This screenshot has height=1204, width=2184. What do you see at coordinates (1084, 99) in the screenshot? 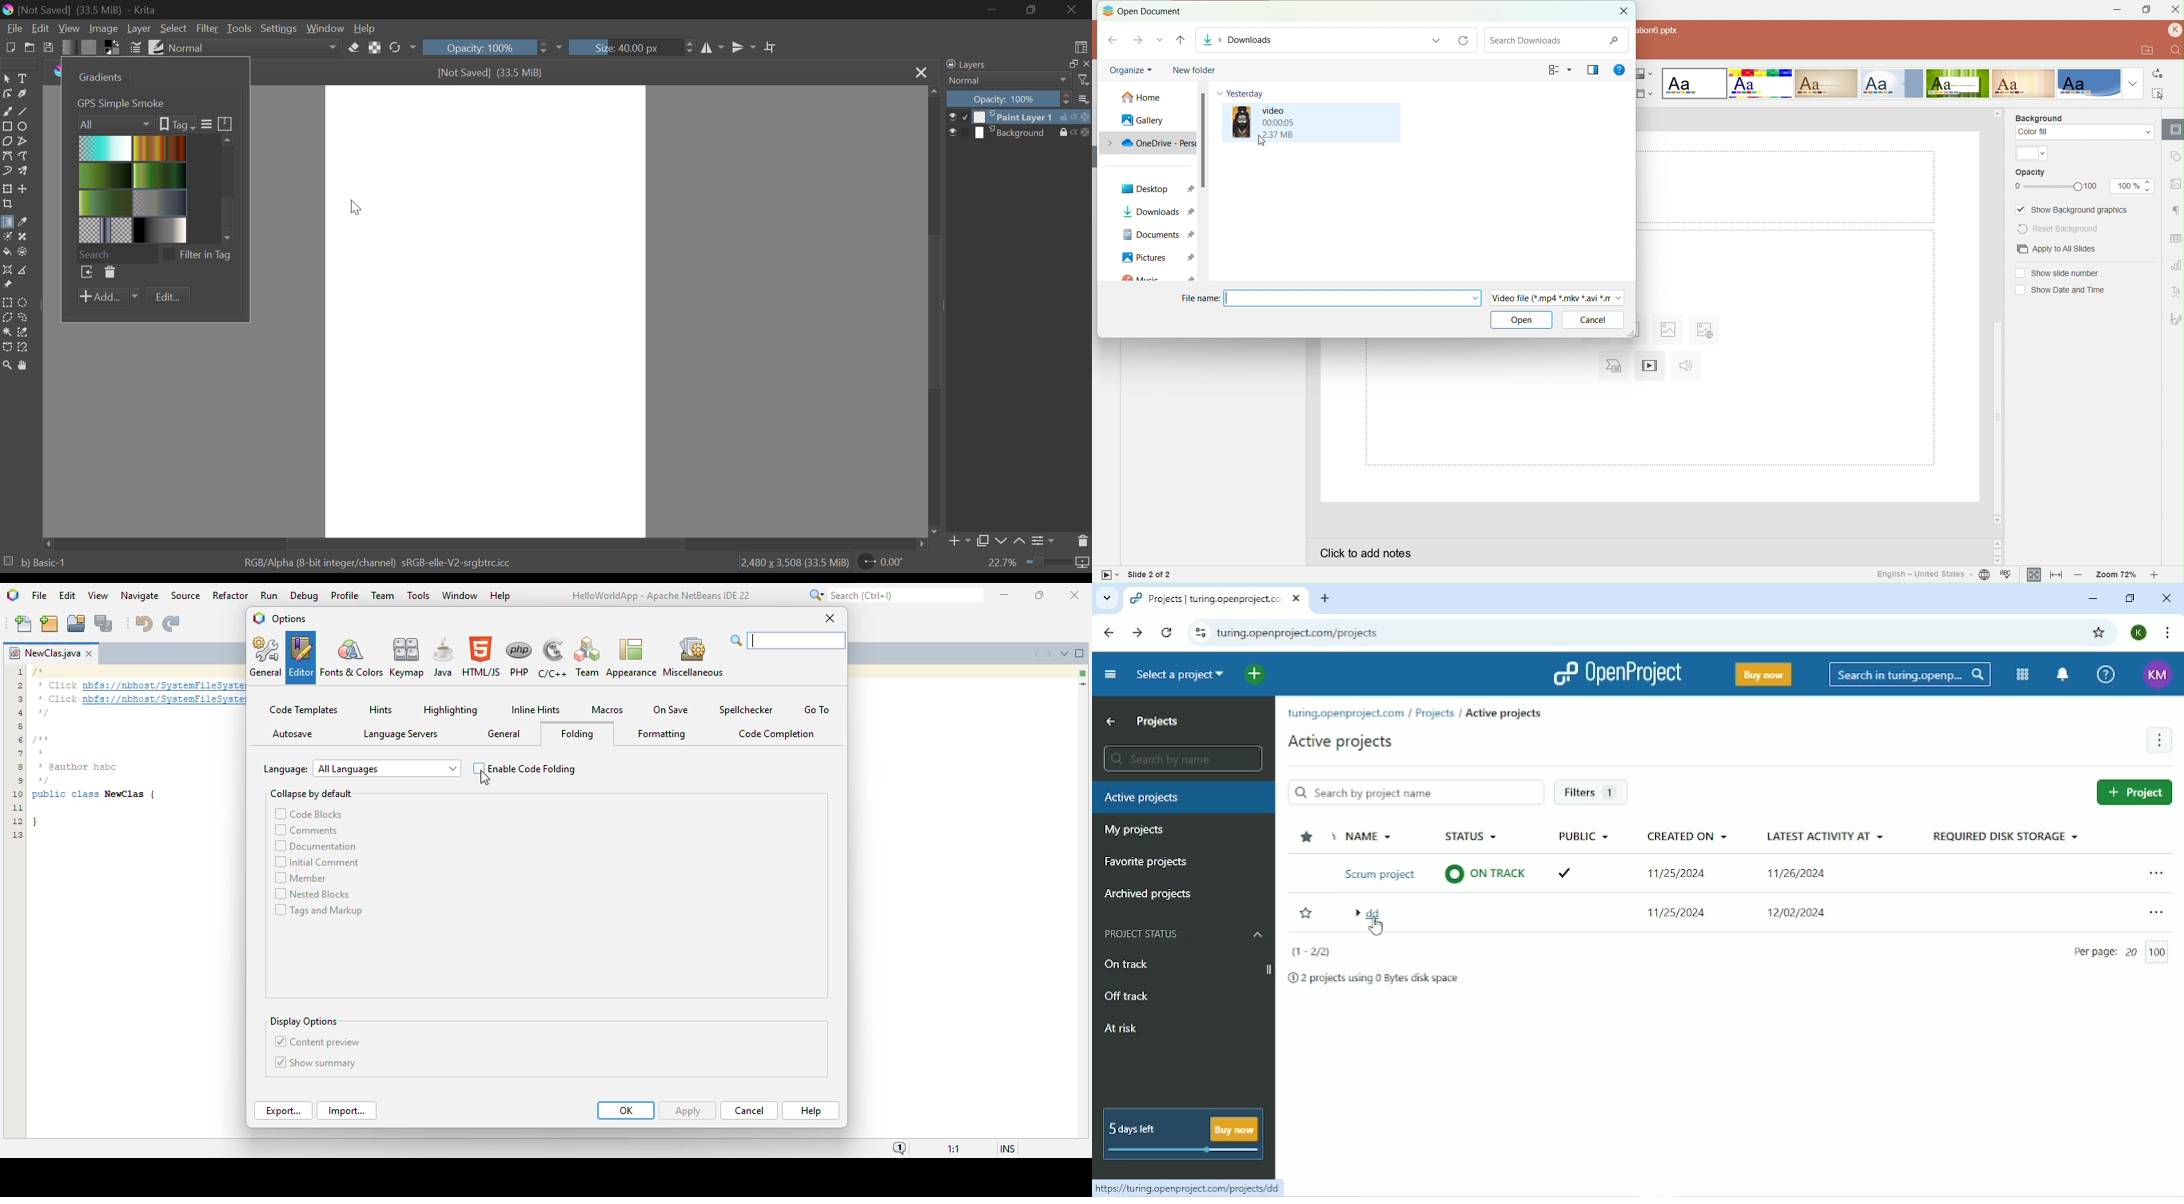
I see `more options` at bounding box center [1084, 99].